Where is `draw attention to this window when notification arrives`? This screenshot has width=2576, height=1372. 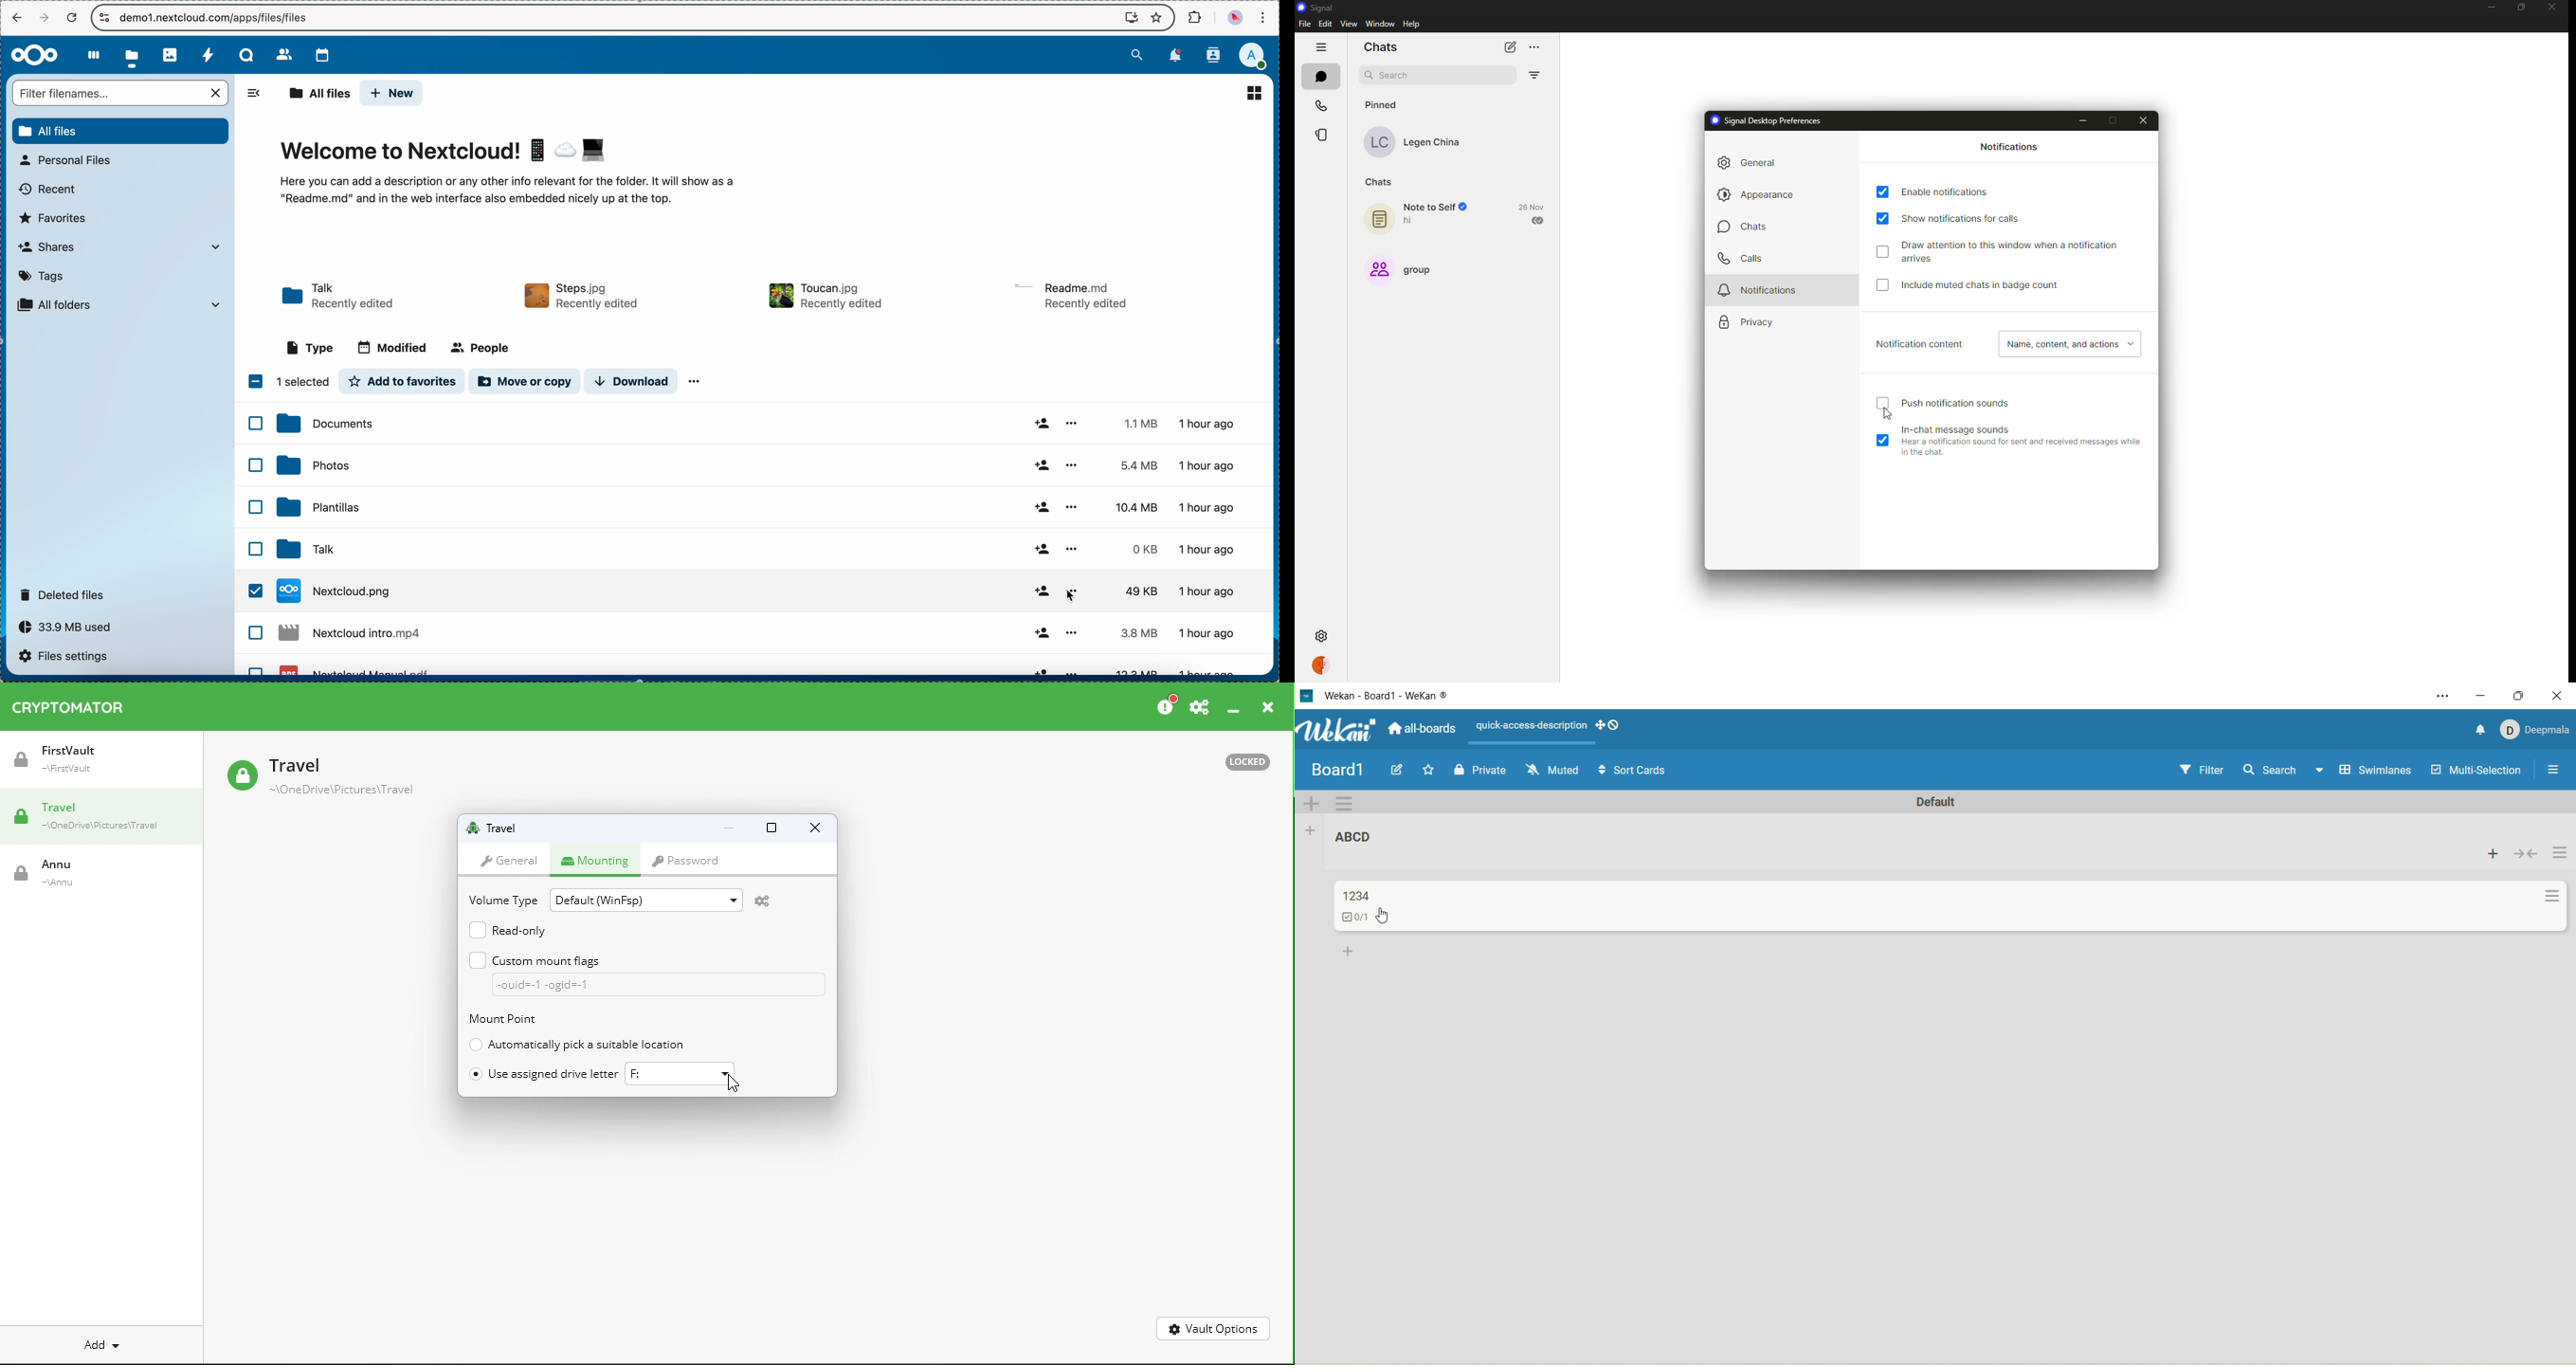
draw attention to this window when notification arrives is located at coordinates (2014, 250).